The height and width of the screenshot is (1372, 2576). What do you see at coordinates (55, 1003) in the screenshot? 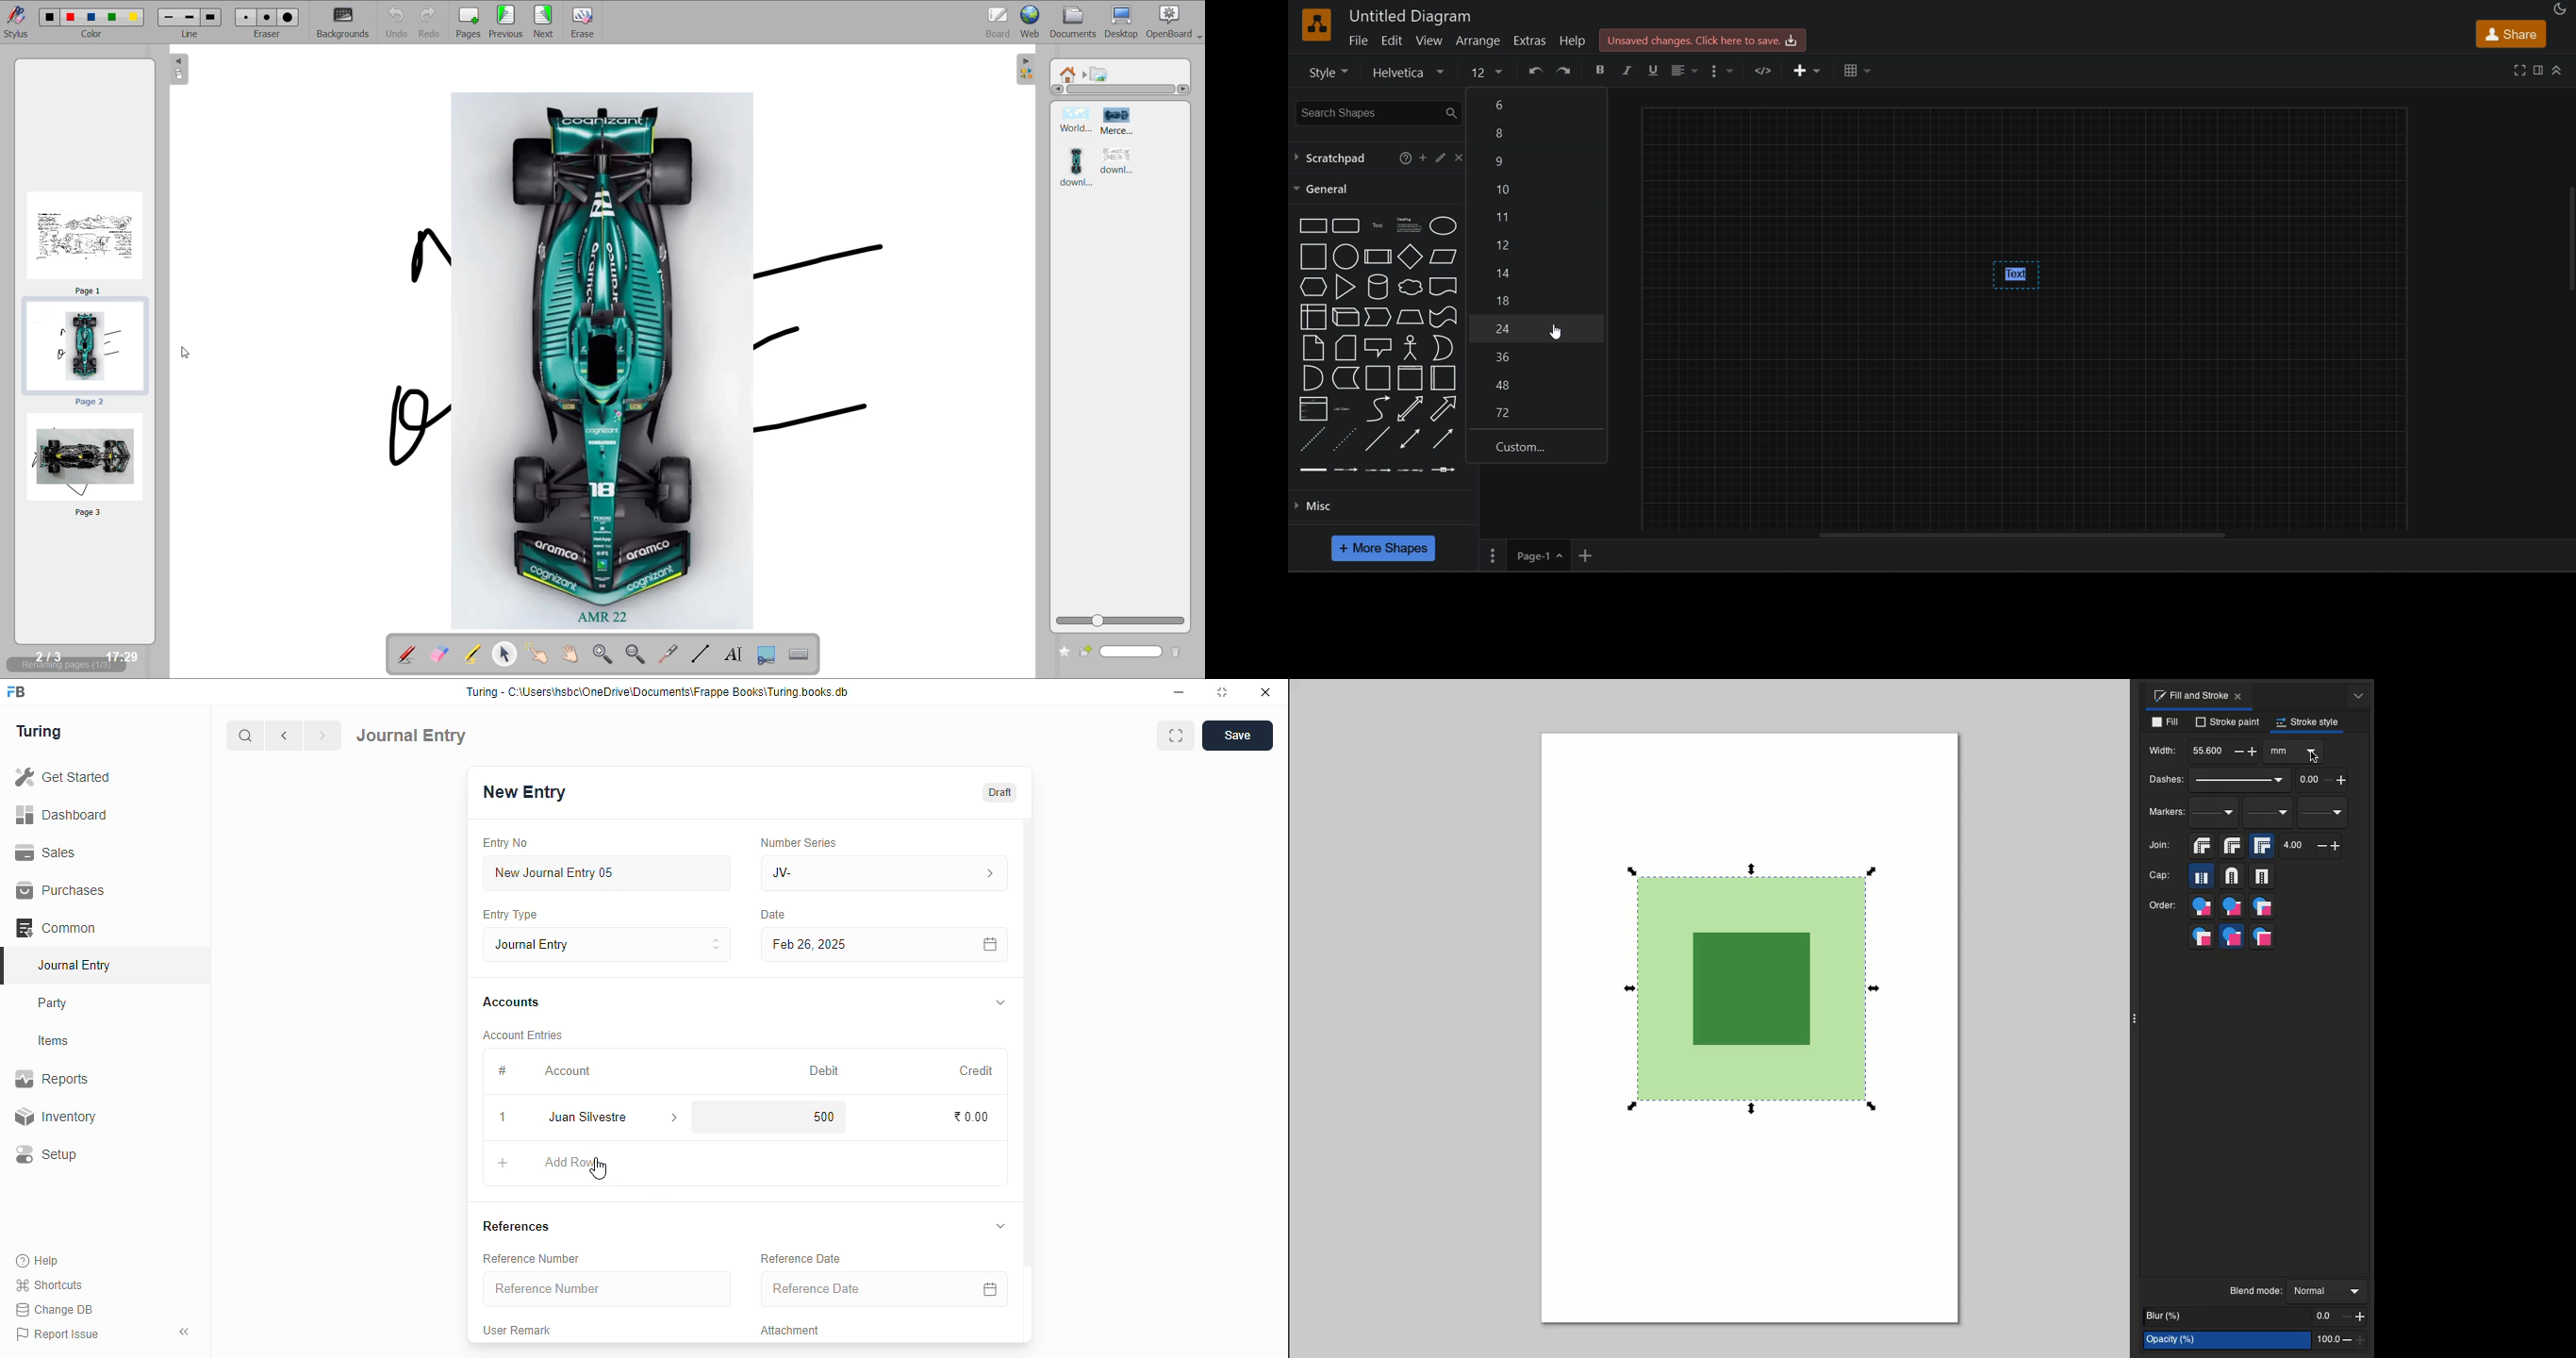
I see `party` at bounding box center [55, 1003].